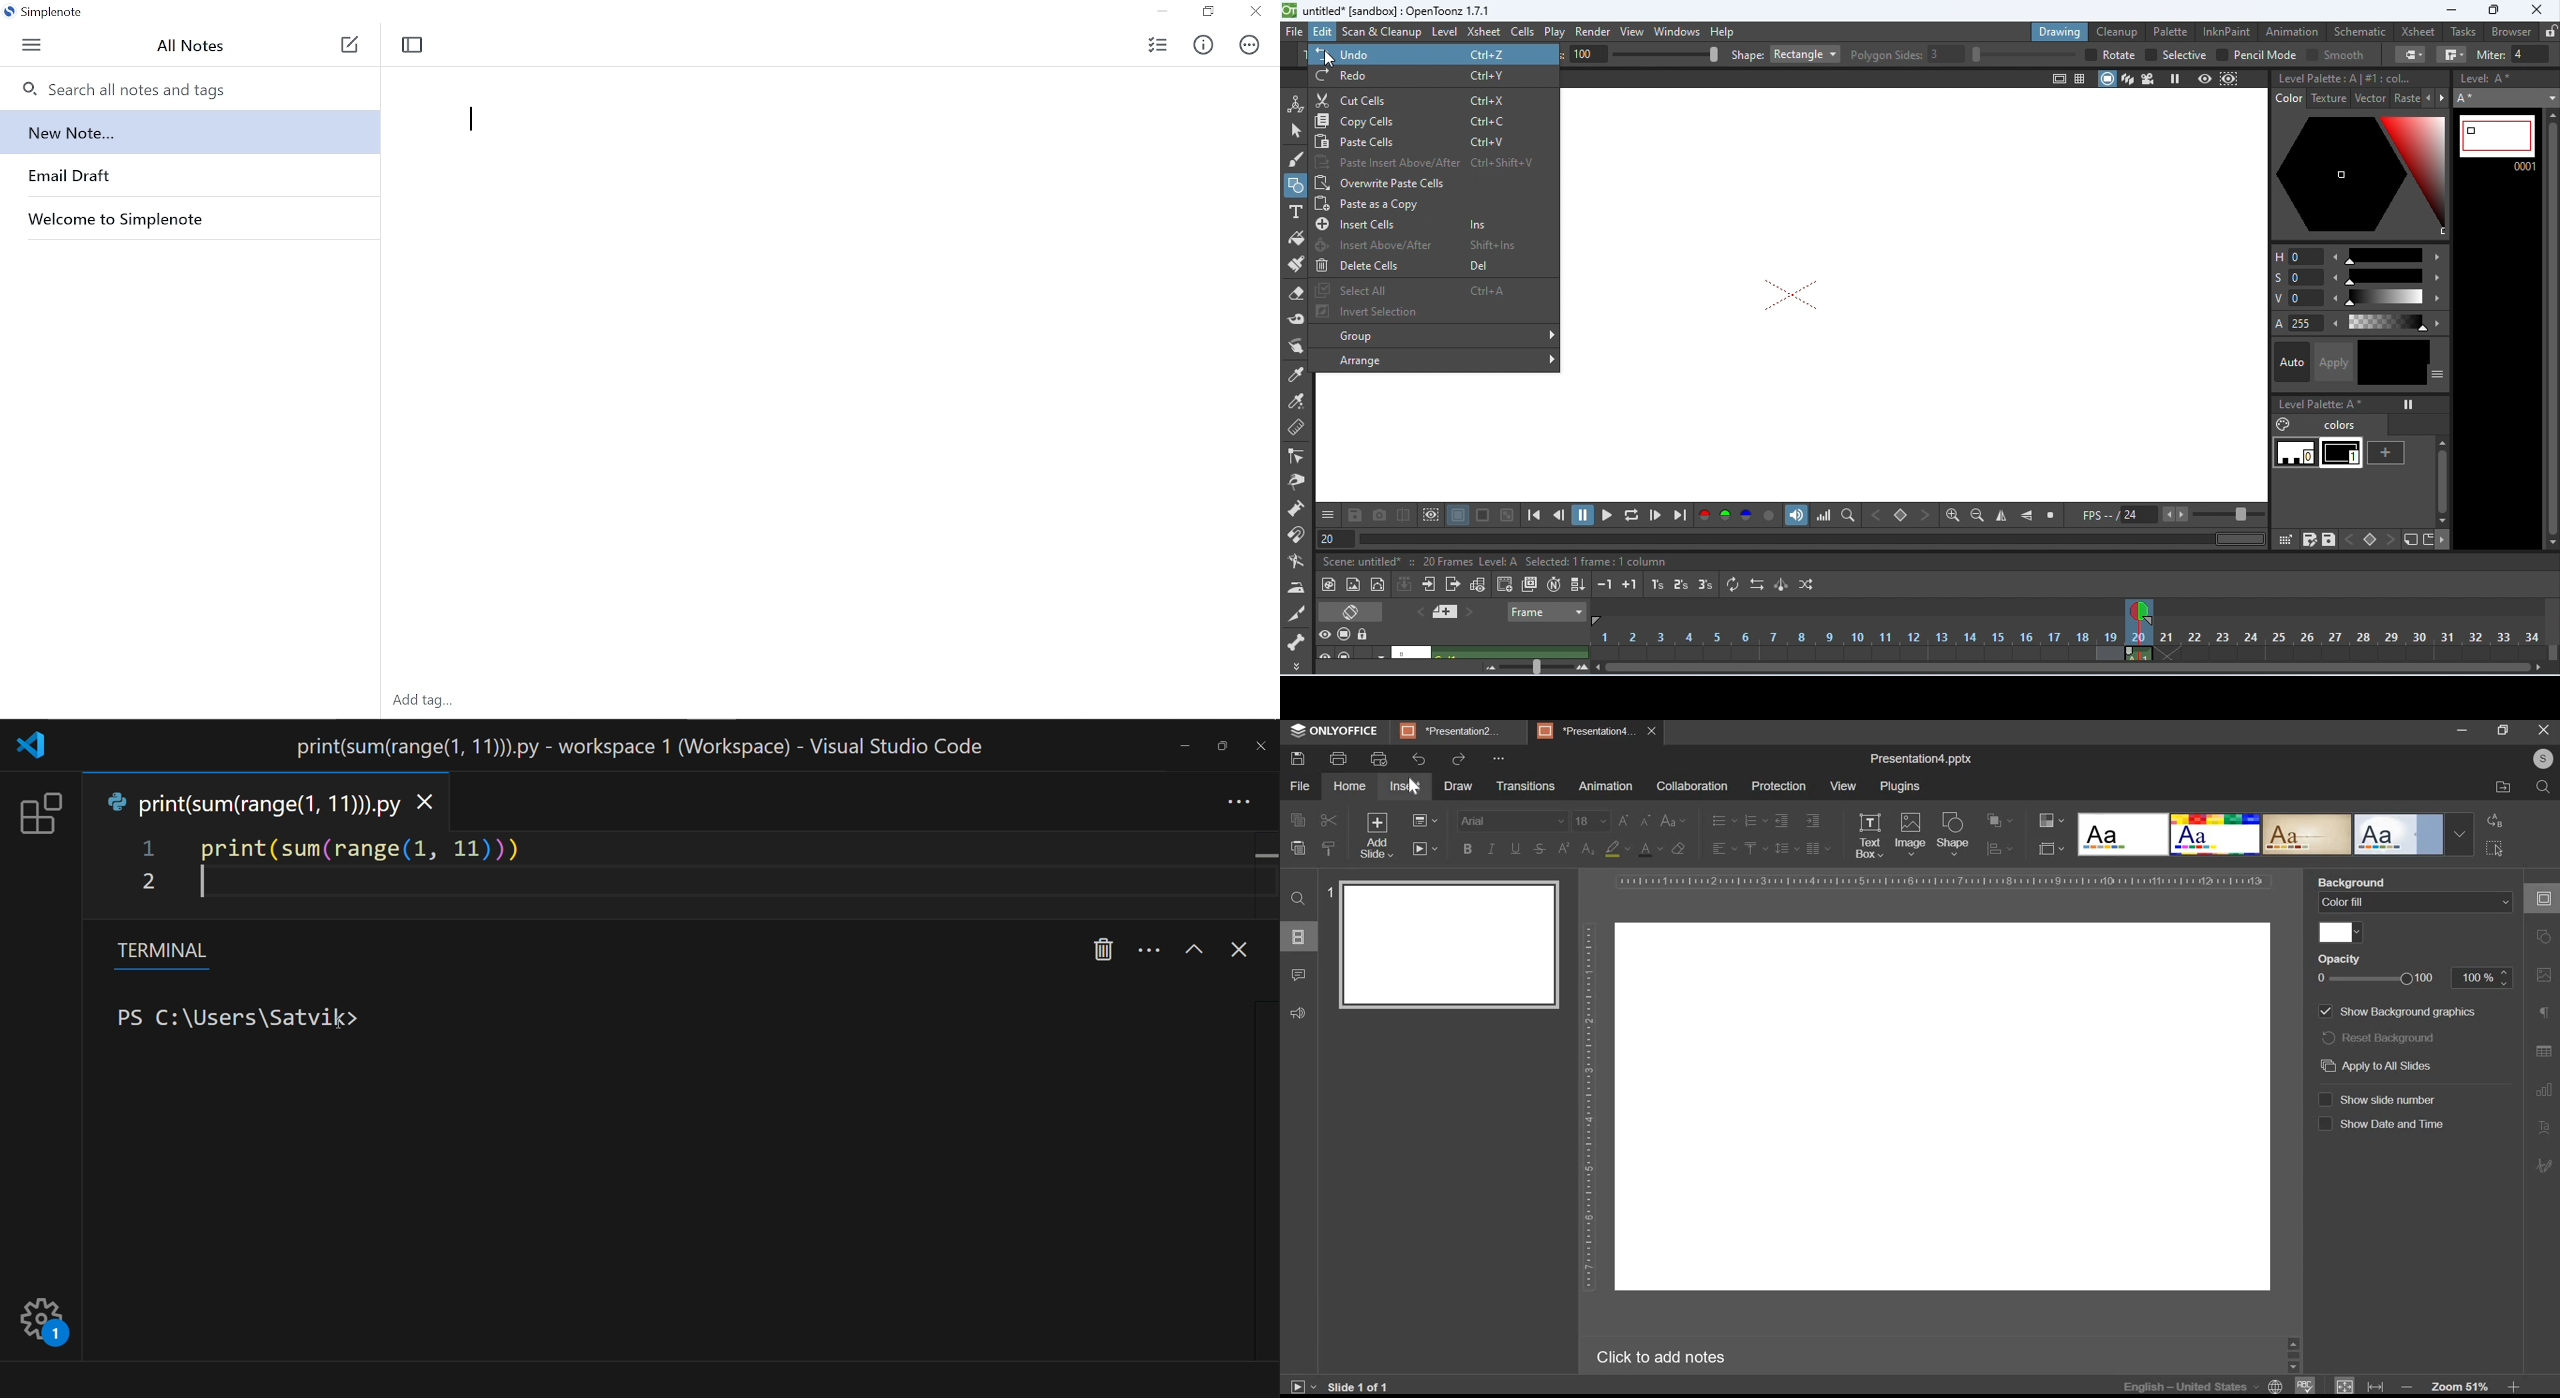  I want to click on random, so click(1803, 586).